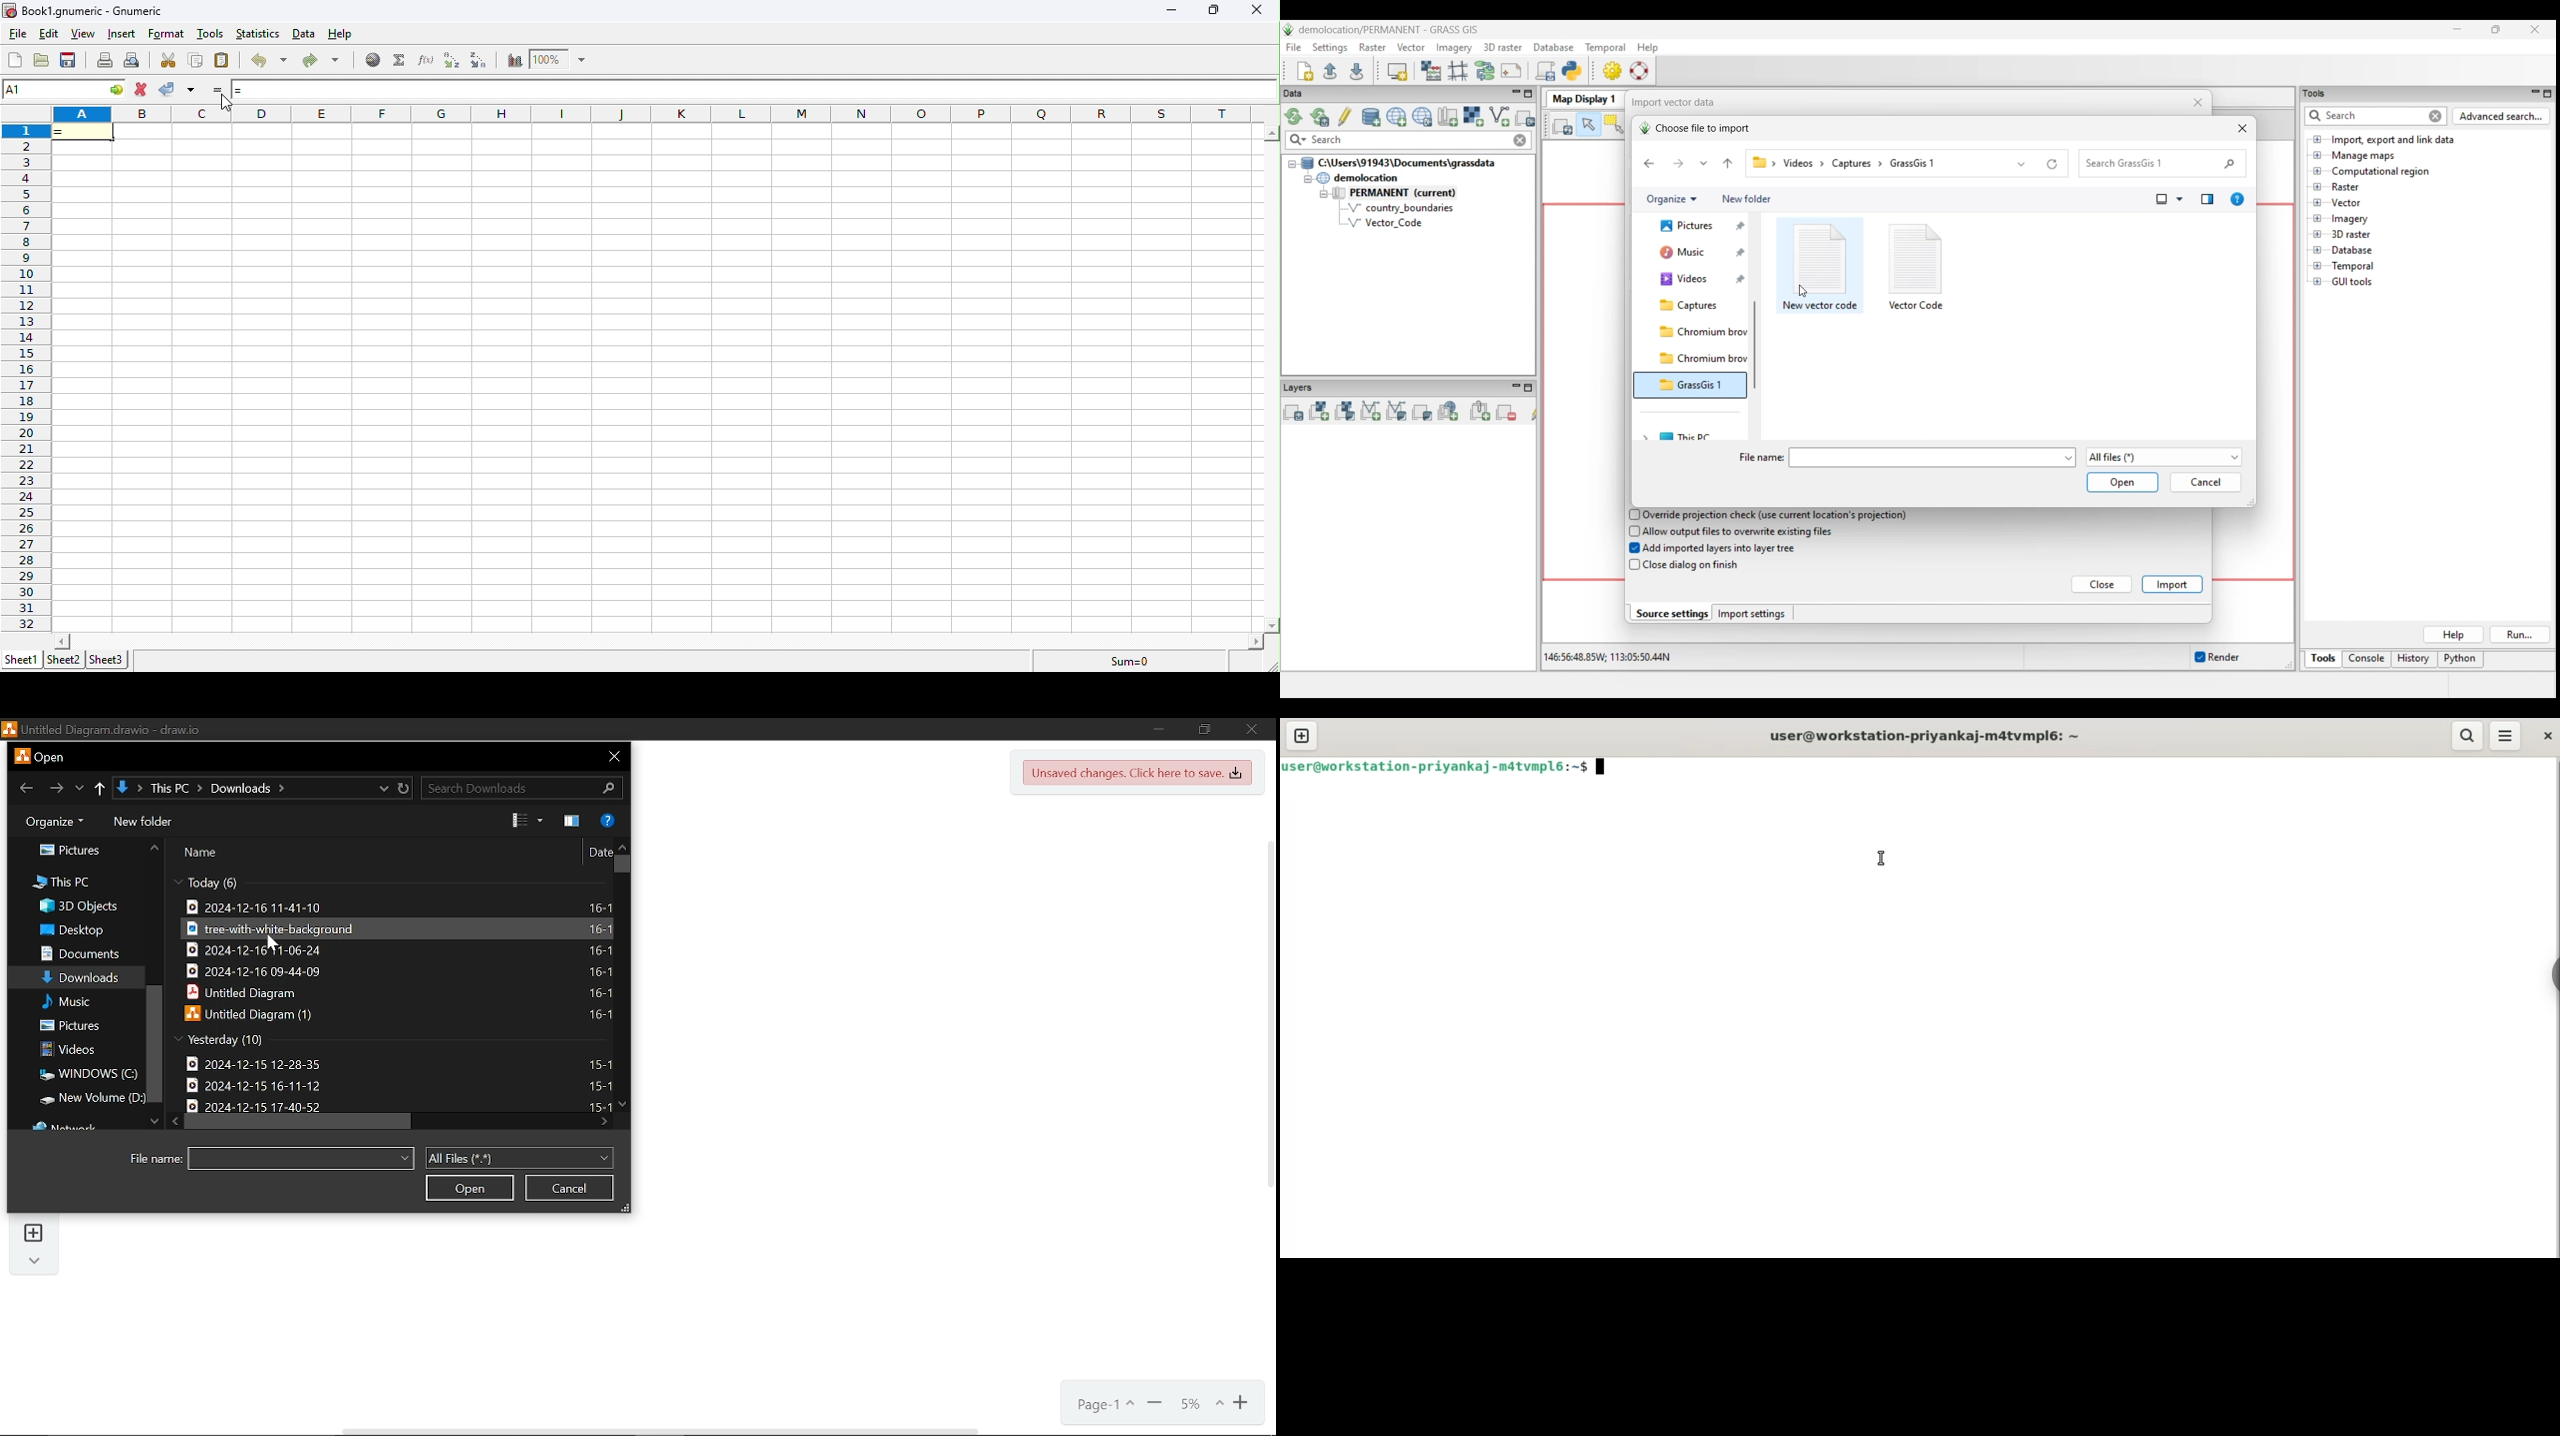 The width and height of the screenshot is (2576, 1456). What do you see at coordinates (305, 34) in the screenshot?
I see `data` at bounding box center [305, 34].